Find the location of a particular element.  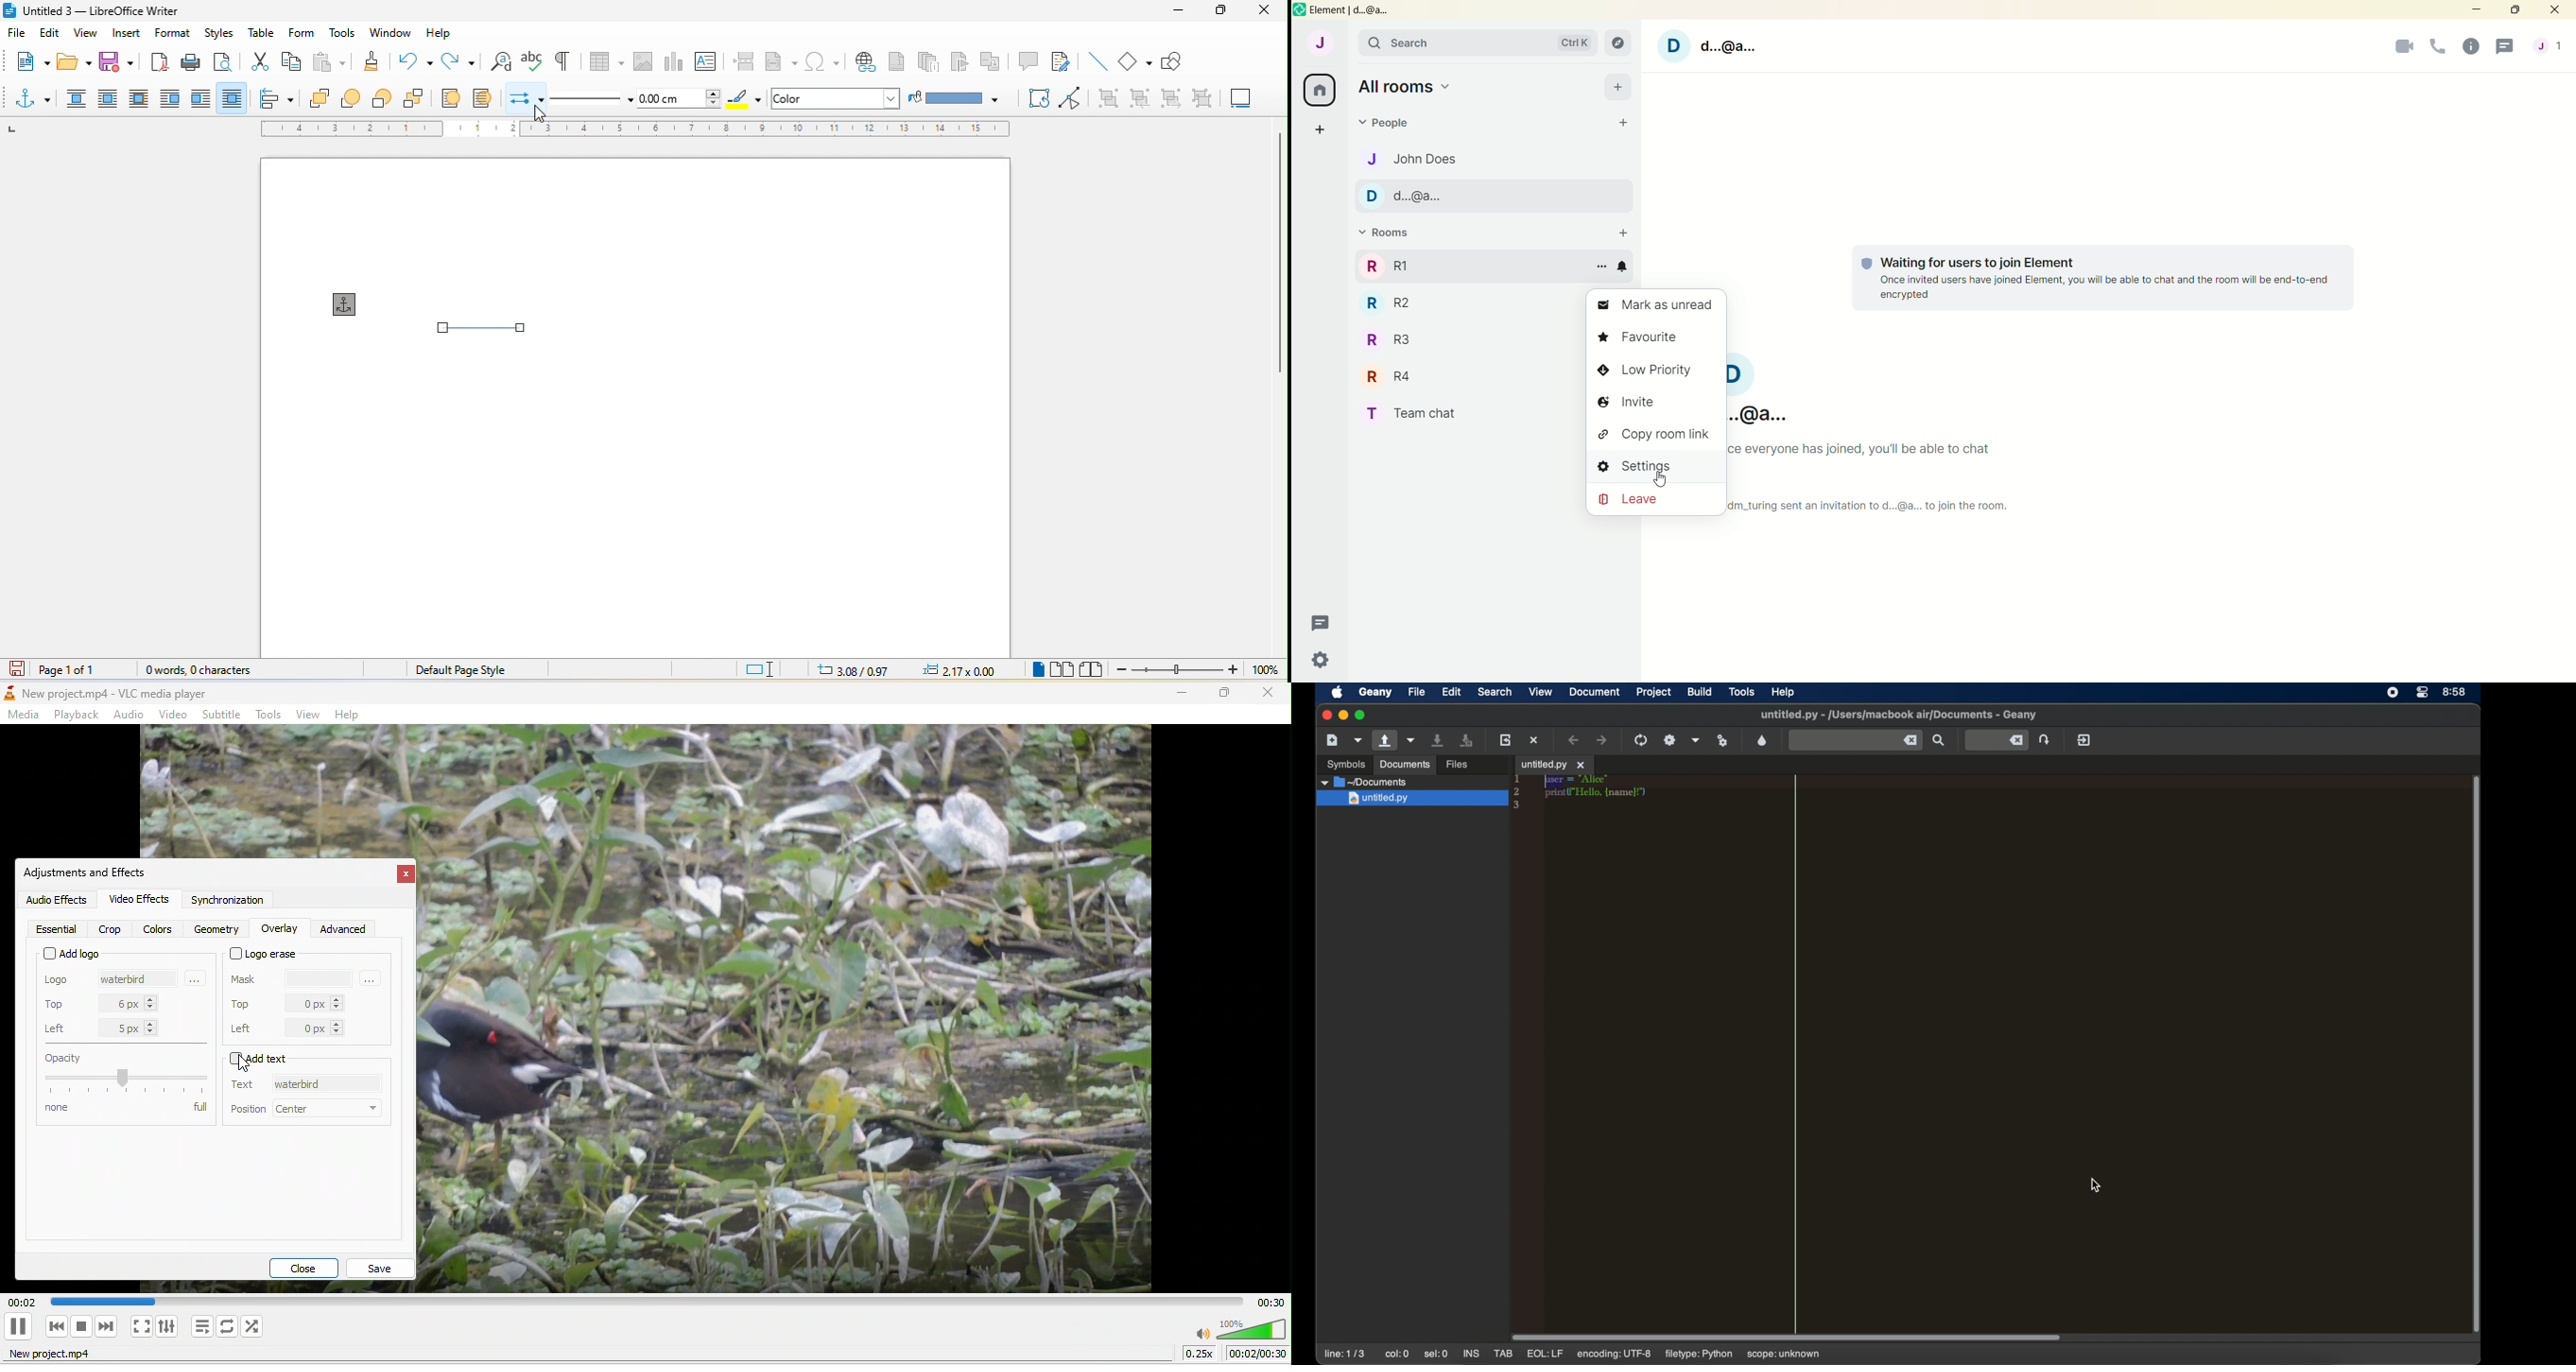

voice call is located at coordinates (2437, 48).